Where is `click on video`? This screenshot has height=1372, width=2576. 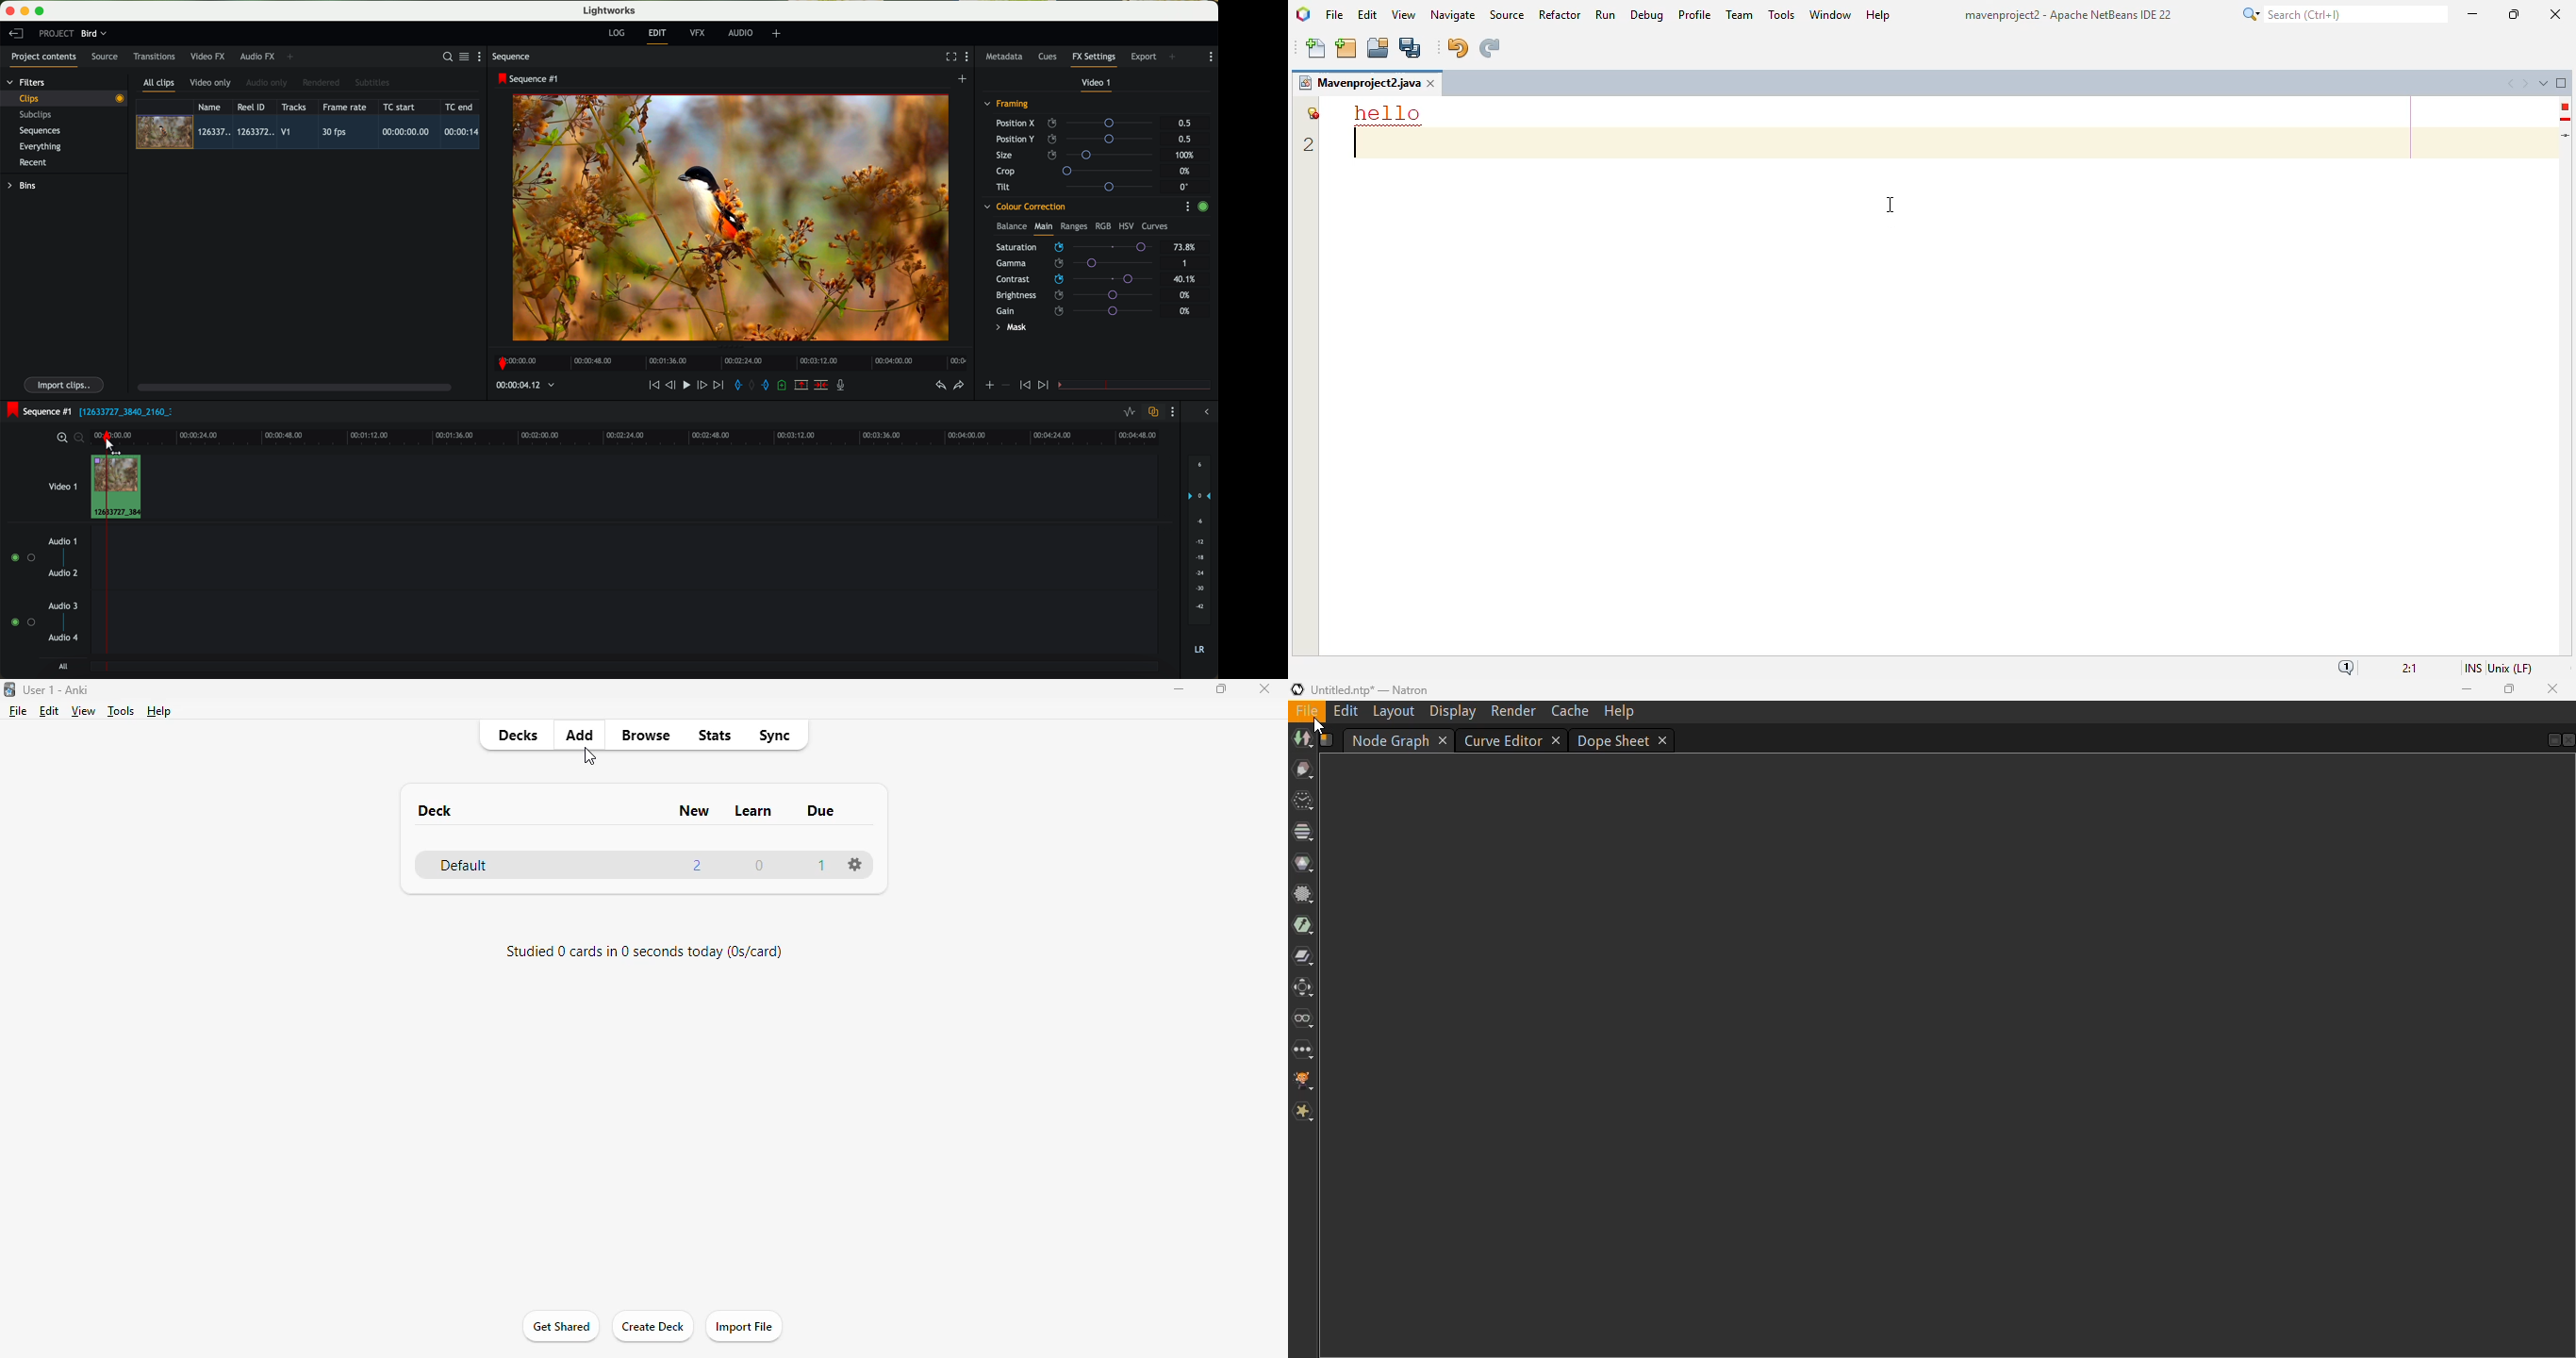
click on video is located at coordinates (311, 133).